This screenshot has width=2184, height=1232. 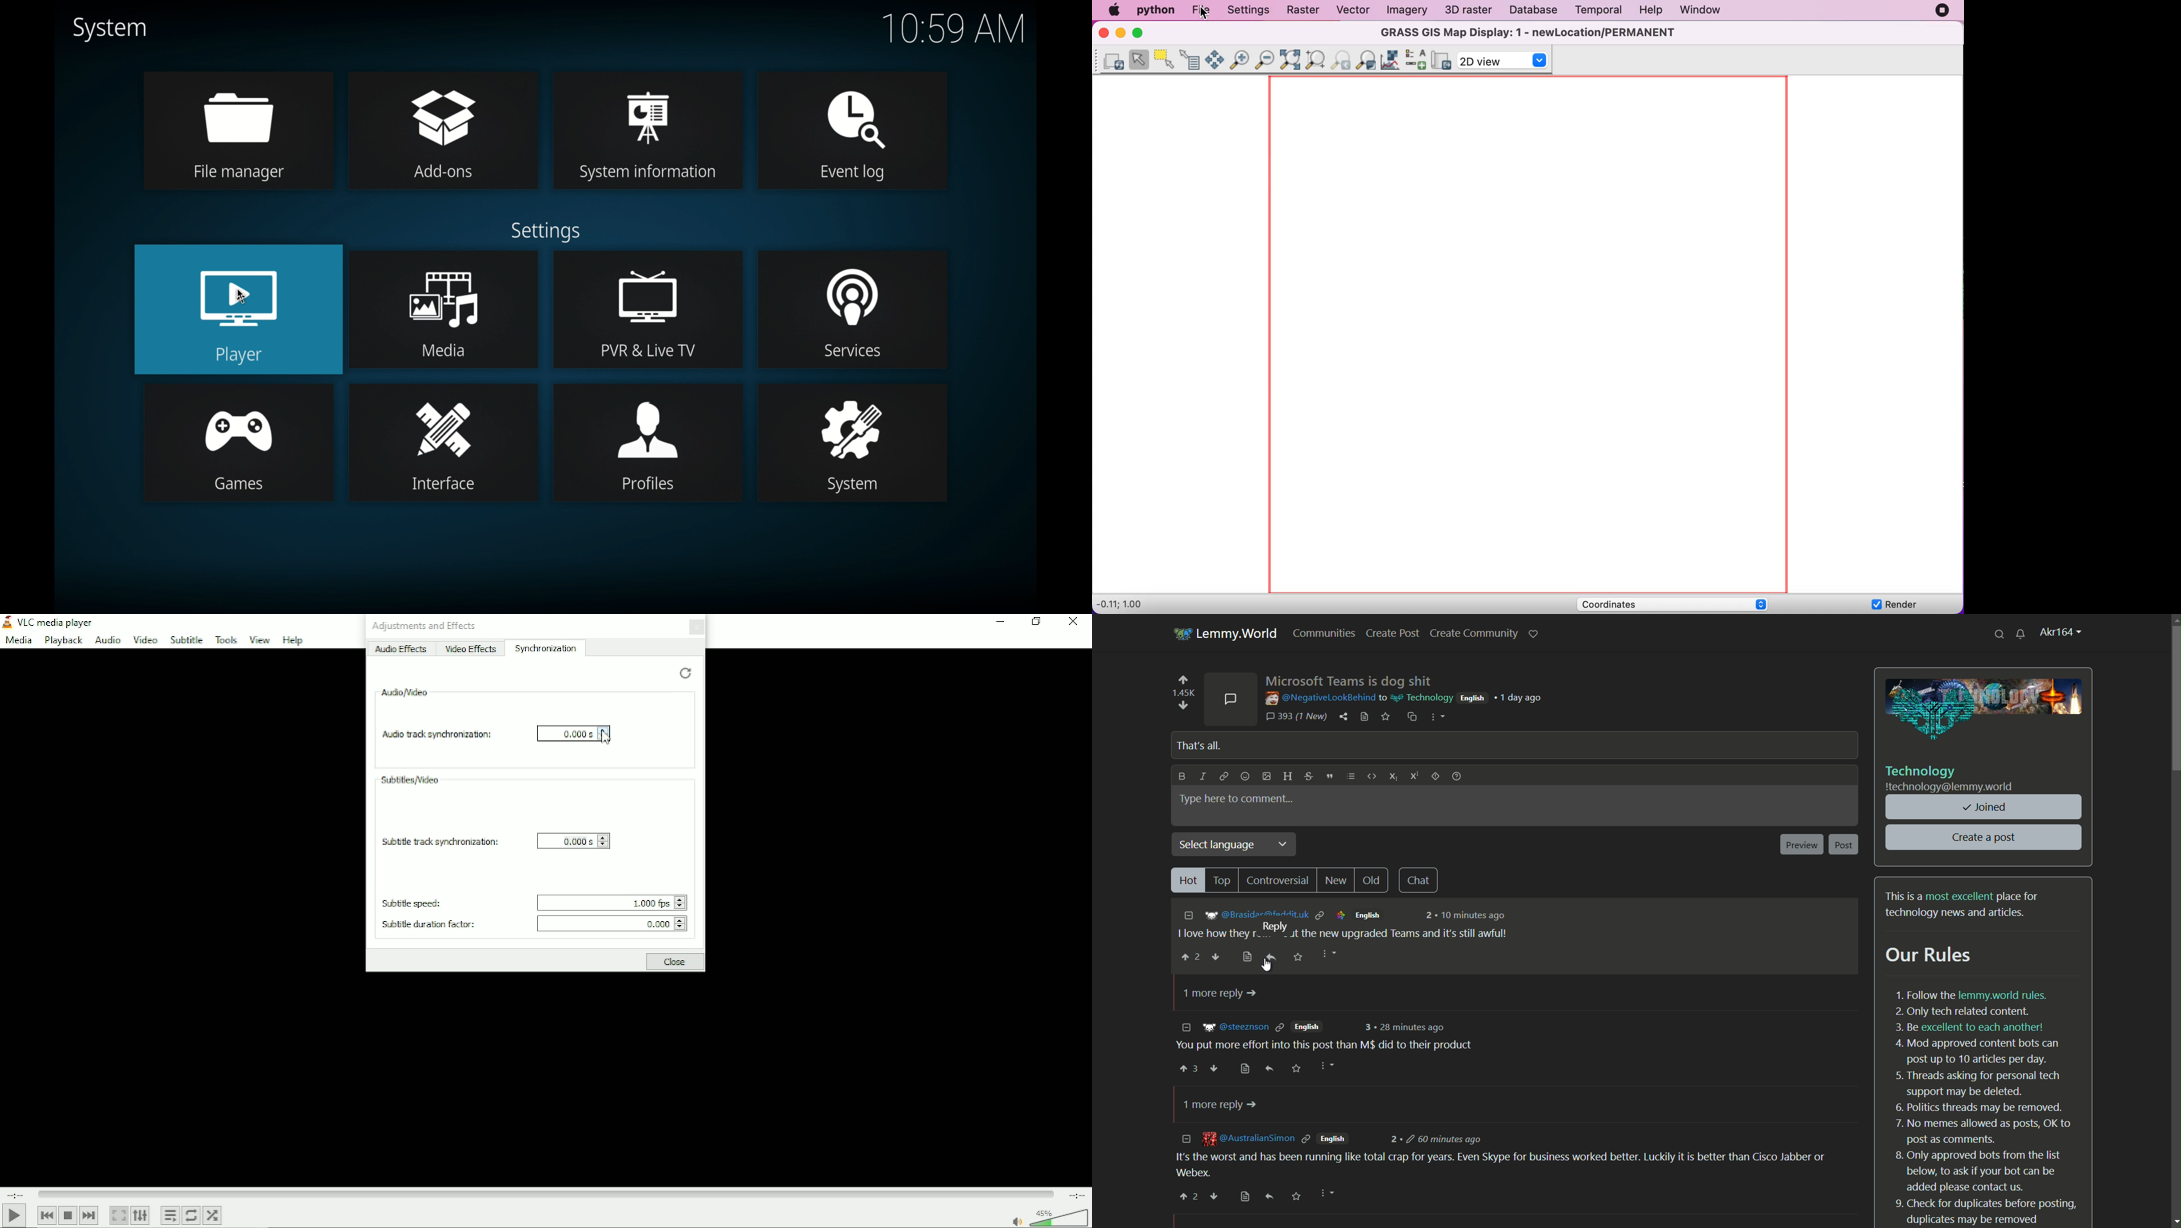 I want to click on create community, so click(x=1473, y=633).